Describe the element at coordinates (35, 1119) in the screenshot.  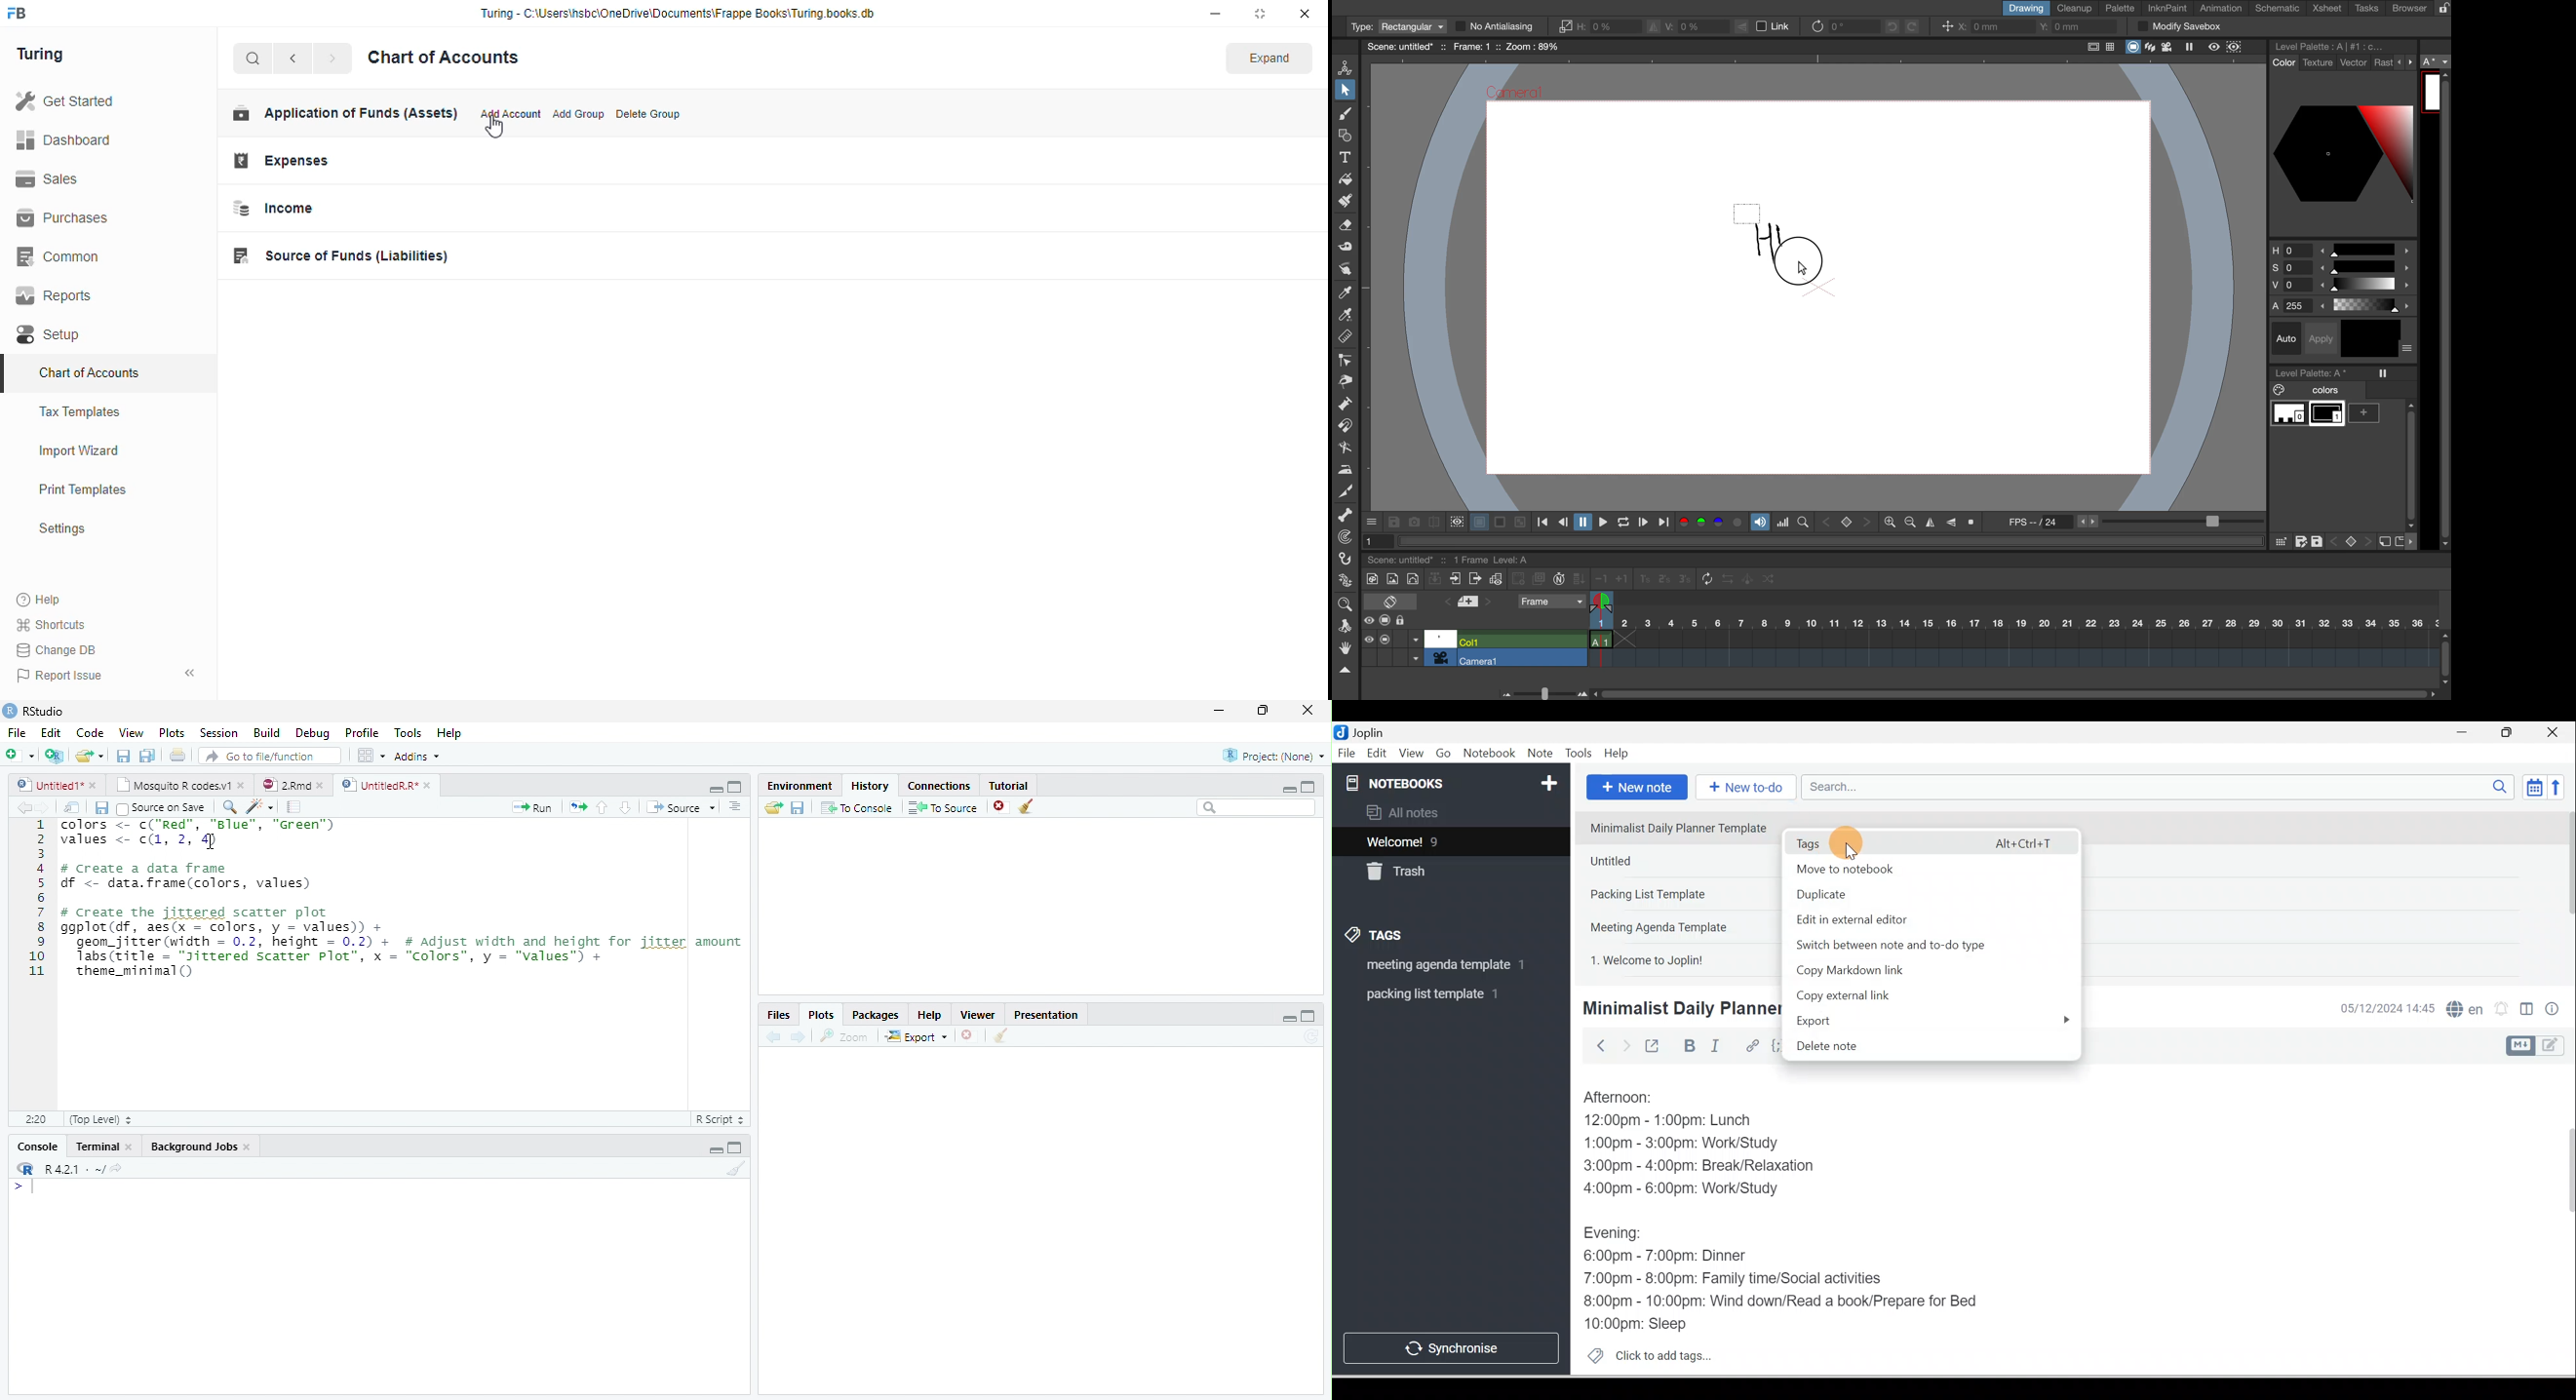
I see `1:1` at that location.